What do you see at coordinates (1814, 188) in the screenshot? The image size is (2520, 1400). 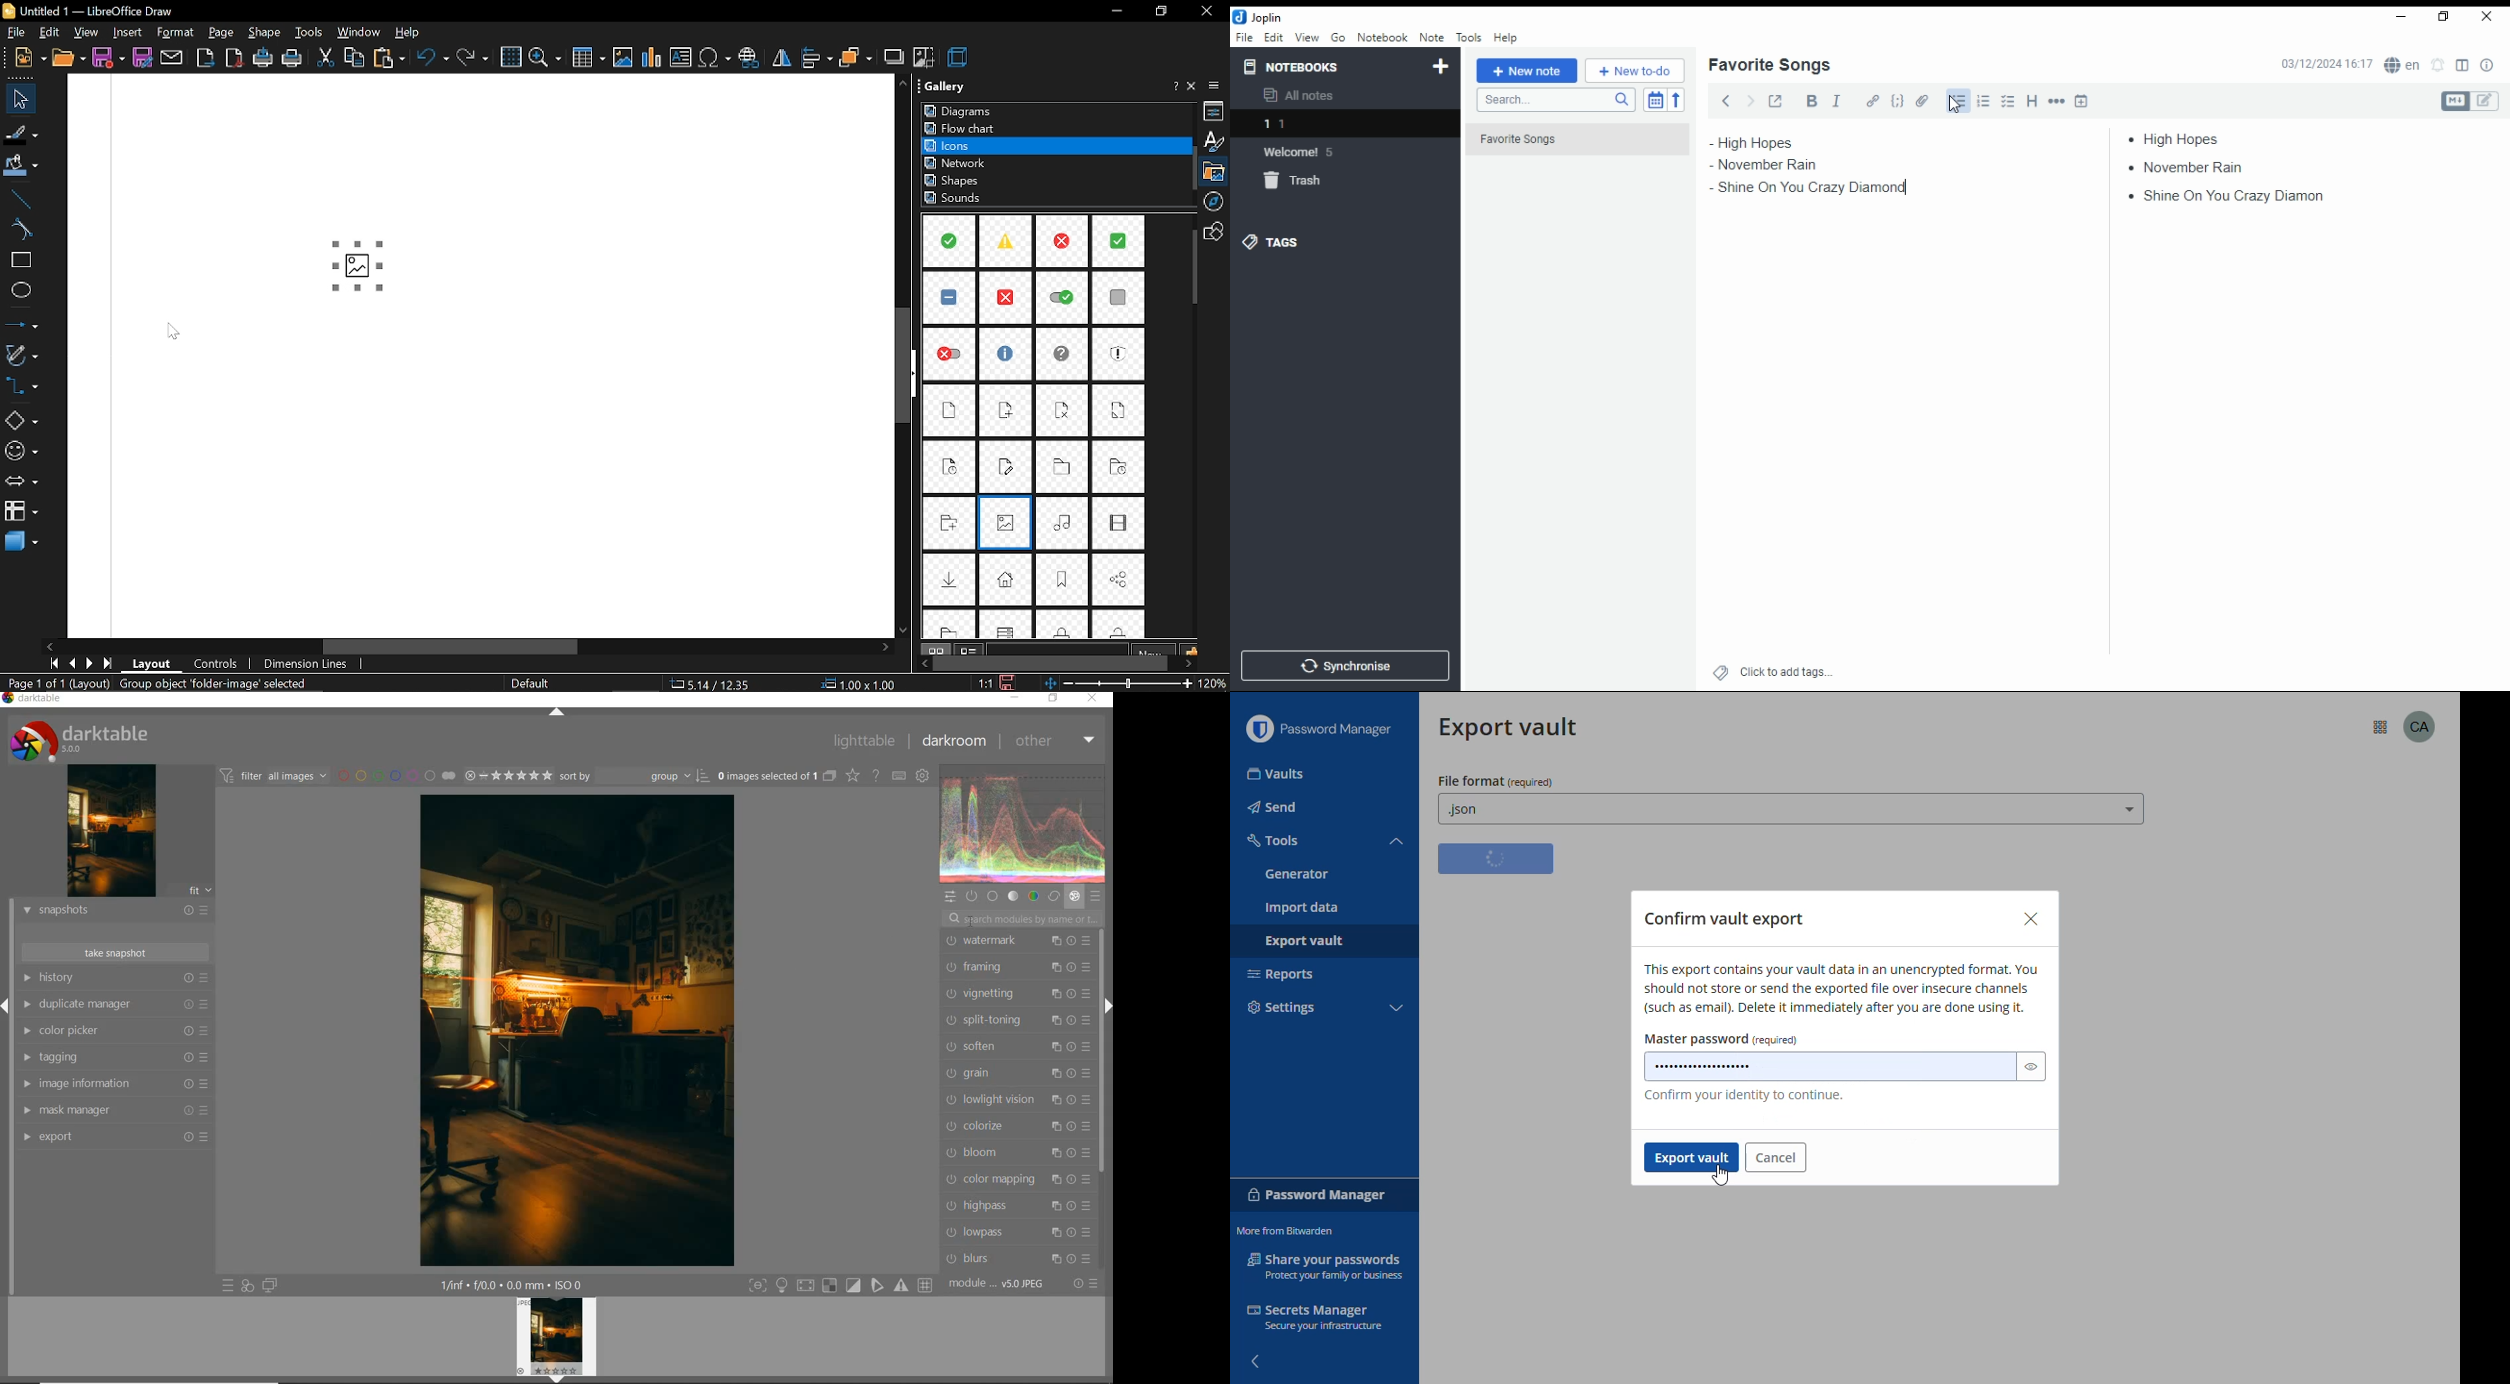 I see `shine on you crazy diamond` at bounding box center [1814, 188].